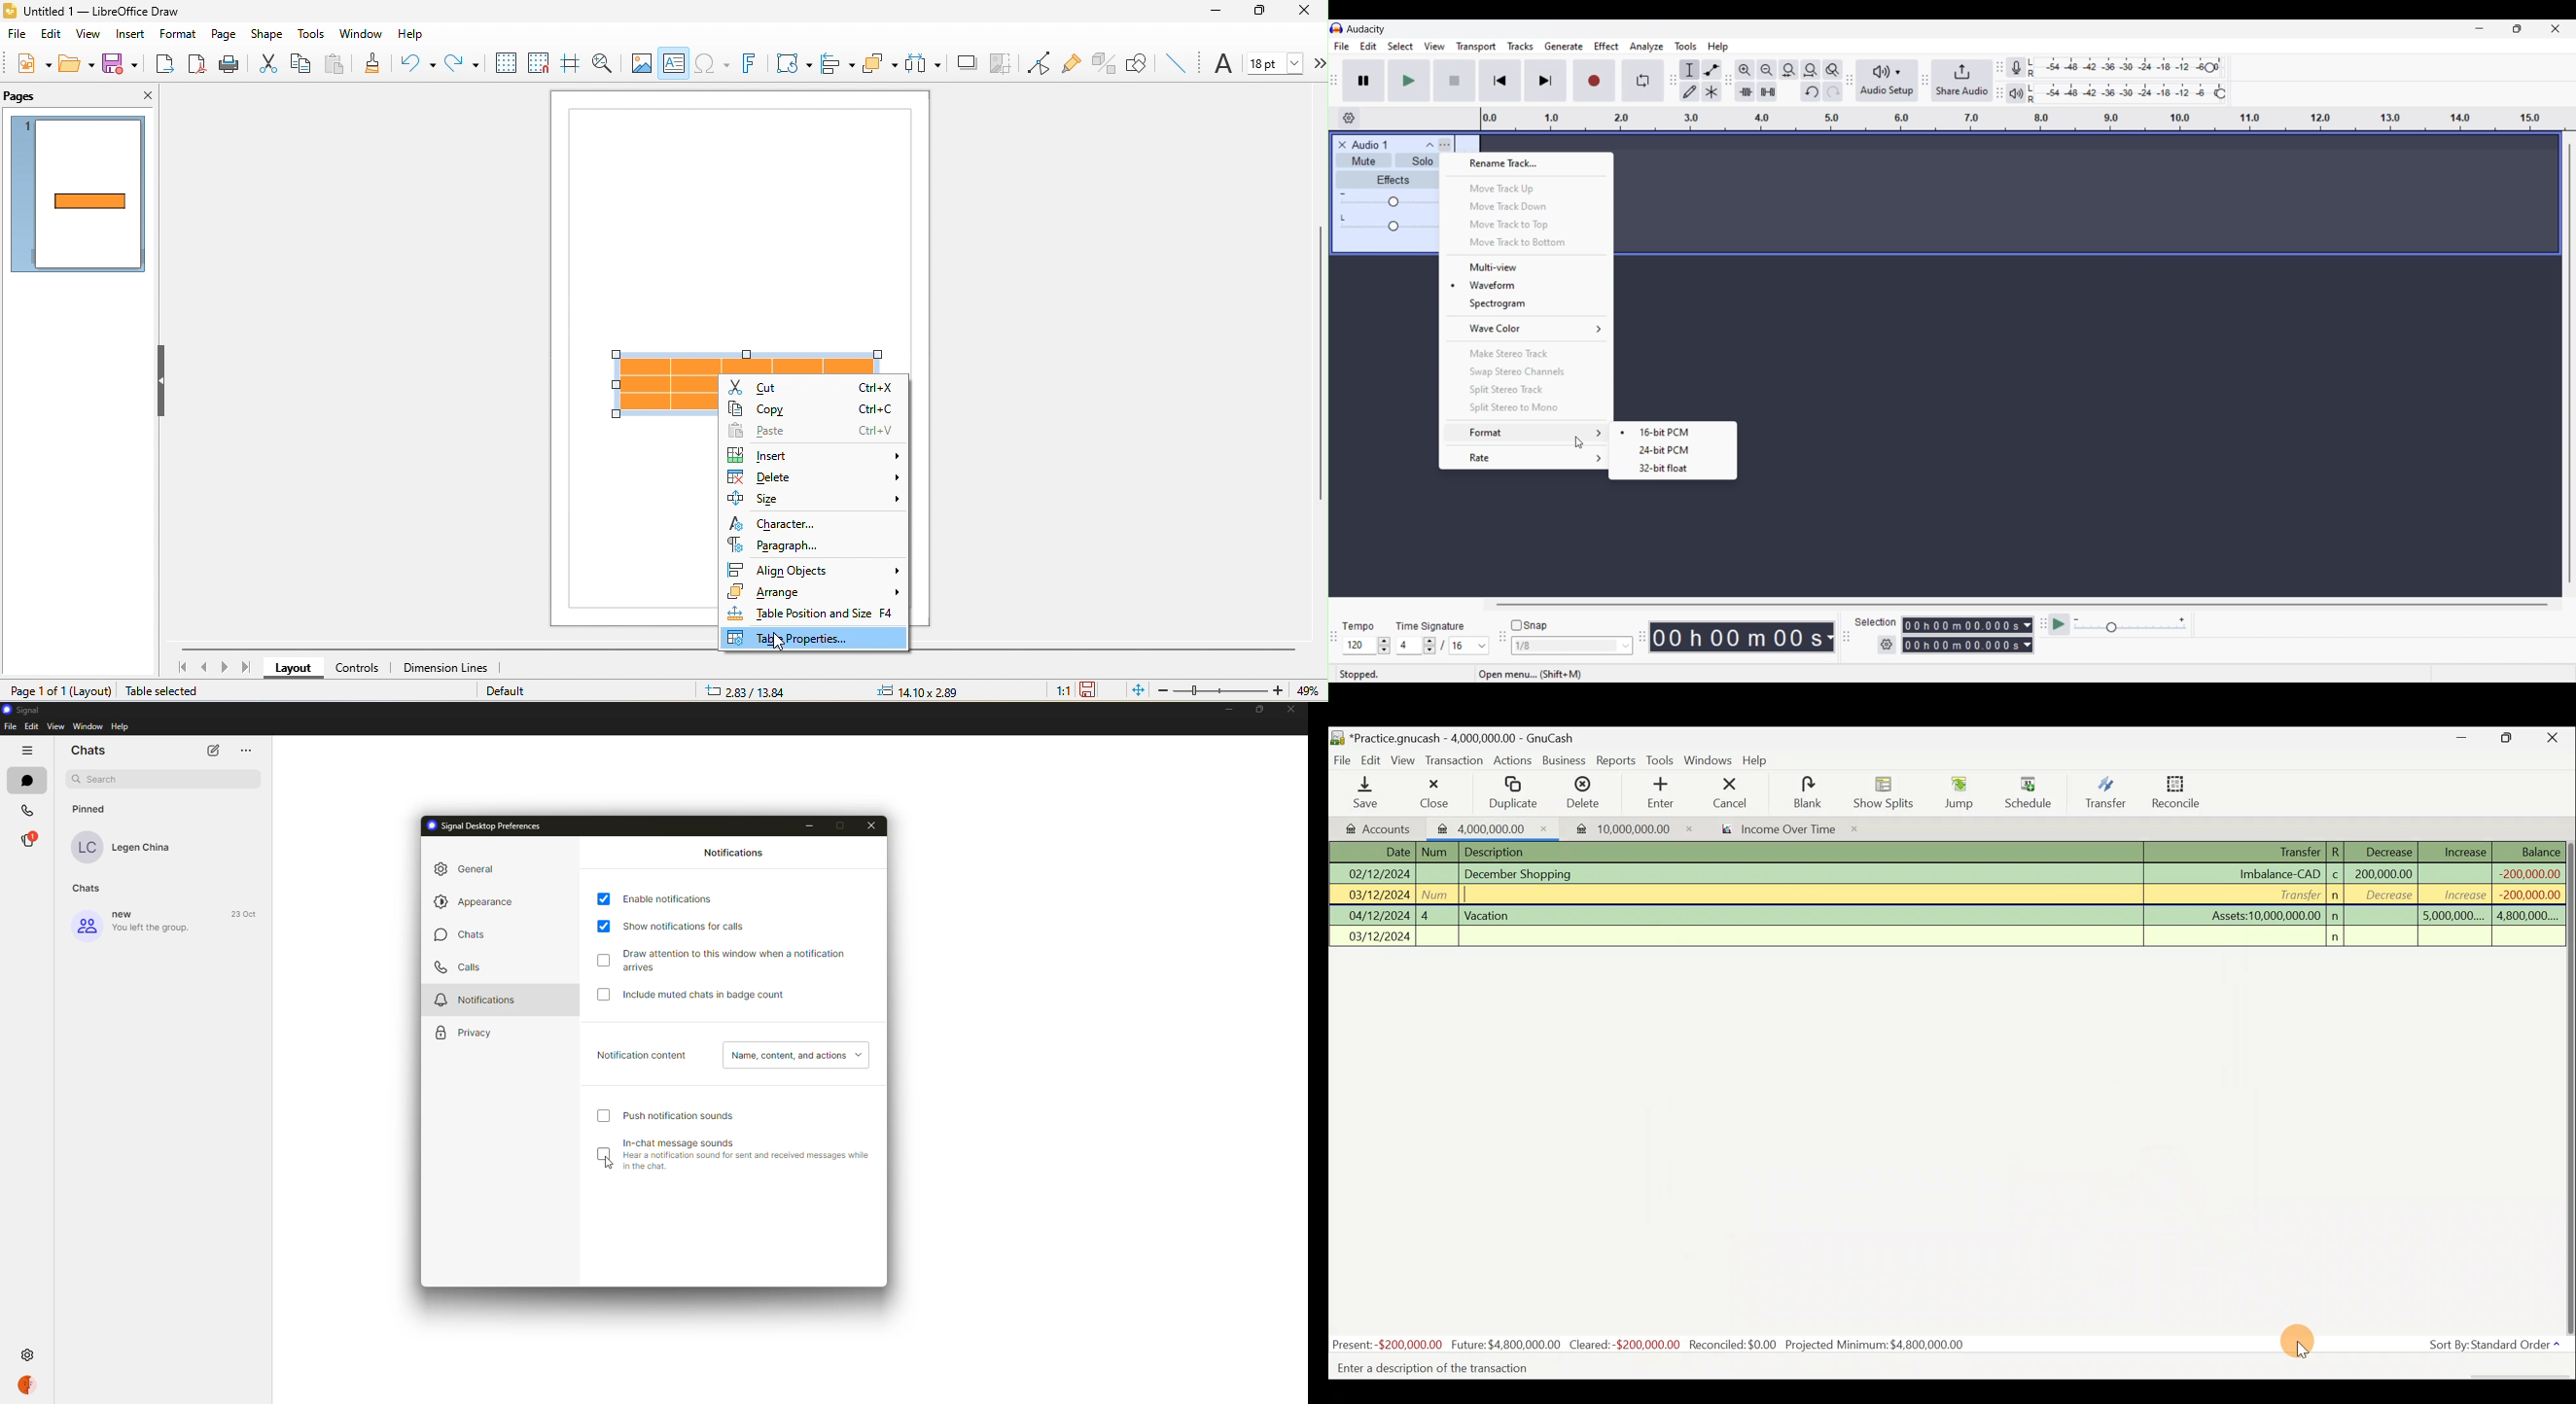 Image resolution: width=2576 pixels, height=1428 pixels. I want to click on Untitled 1 — LibreOffice Draw, so click(91, 10).